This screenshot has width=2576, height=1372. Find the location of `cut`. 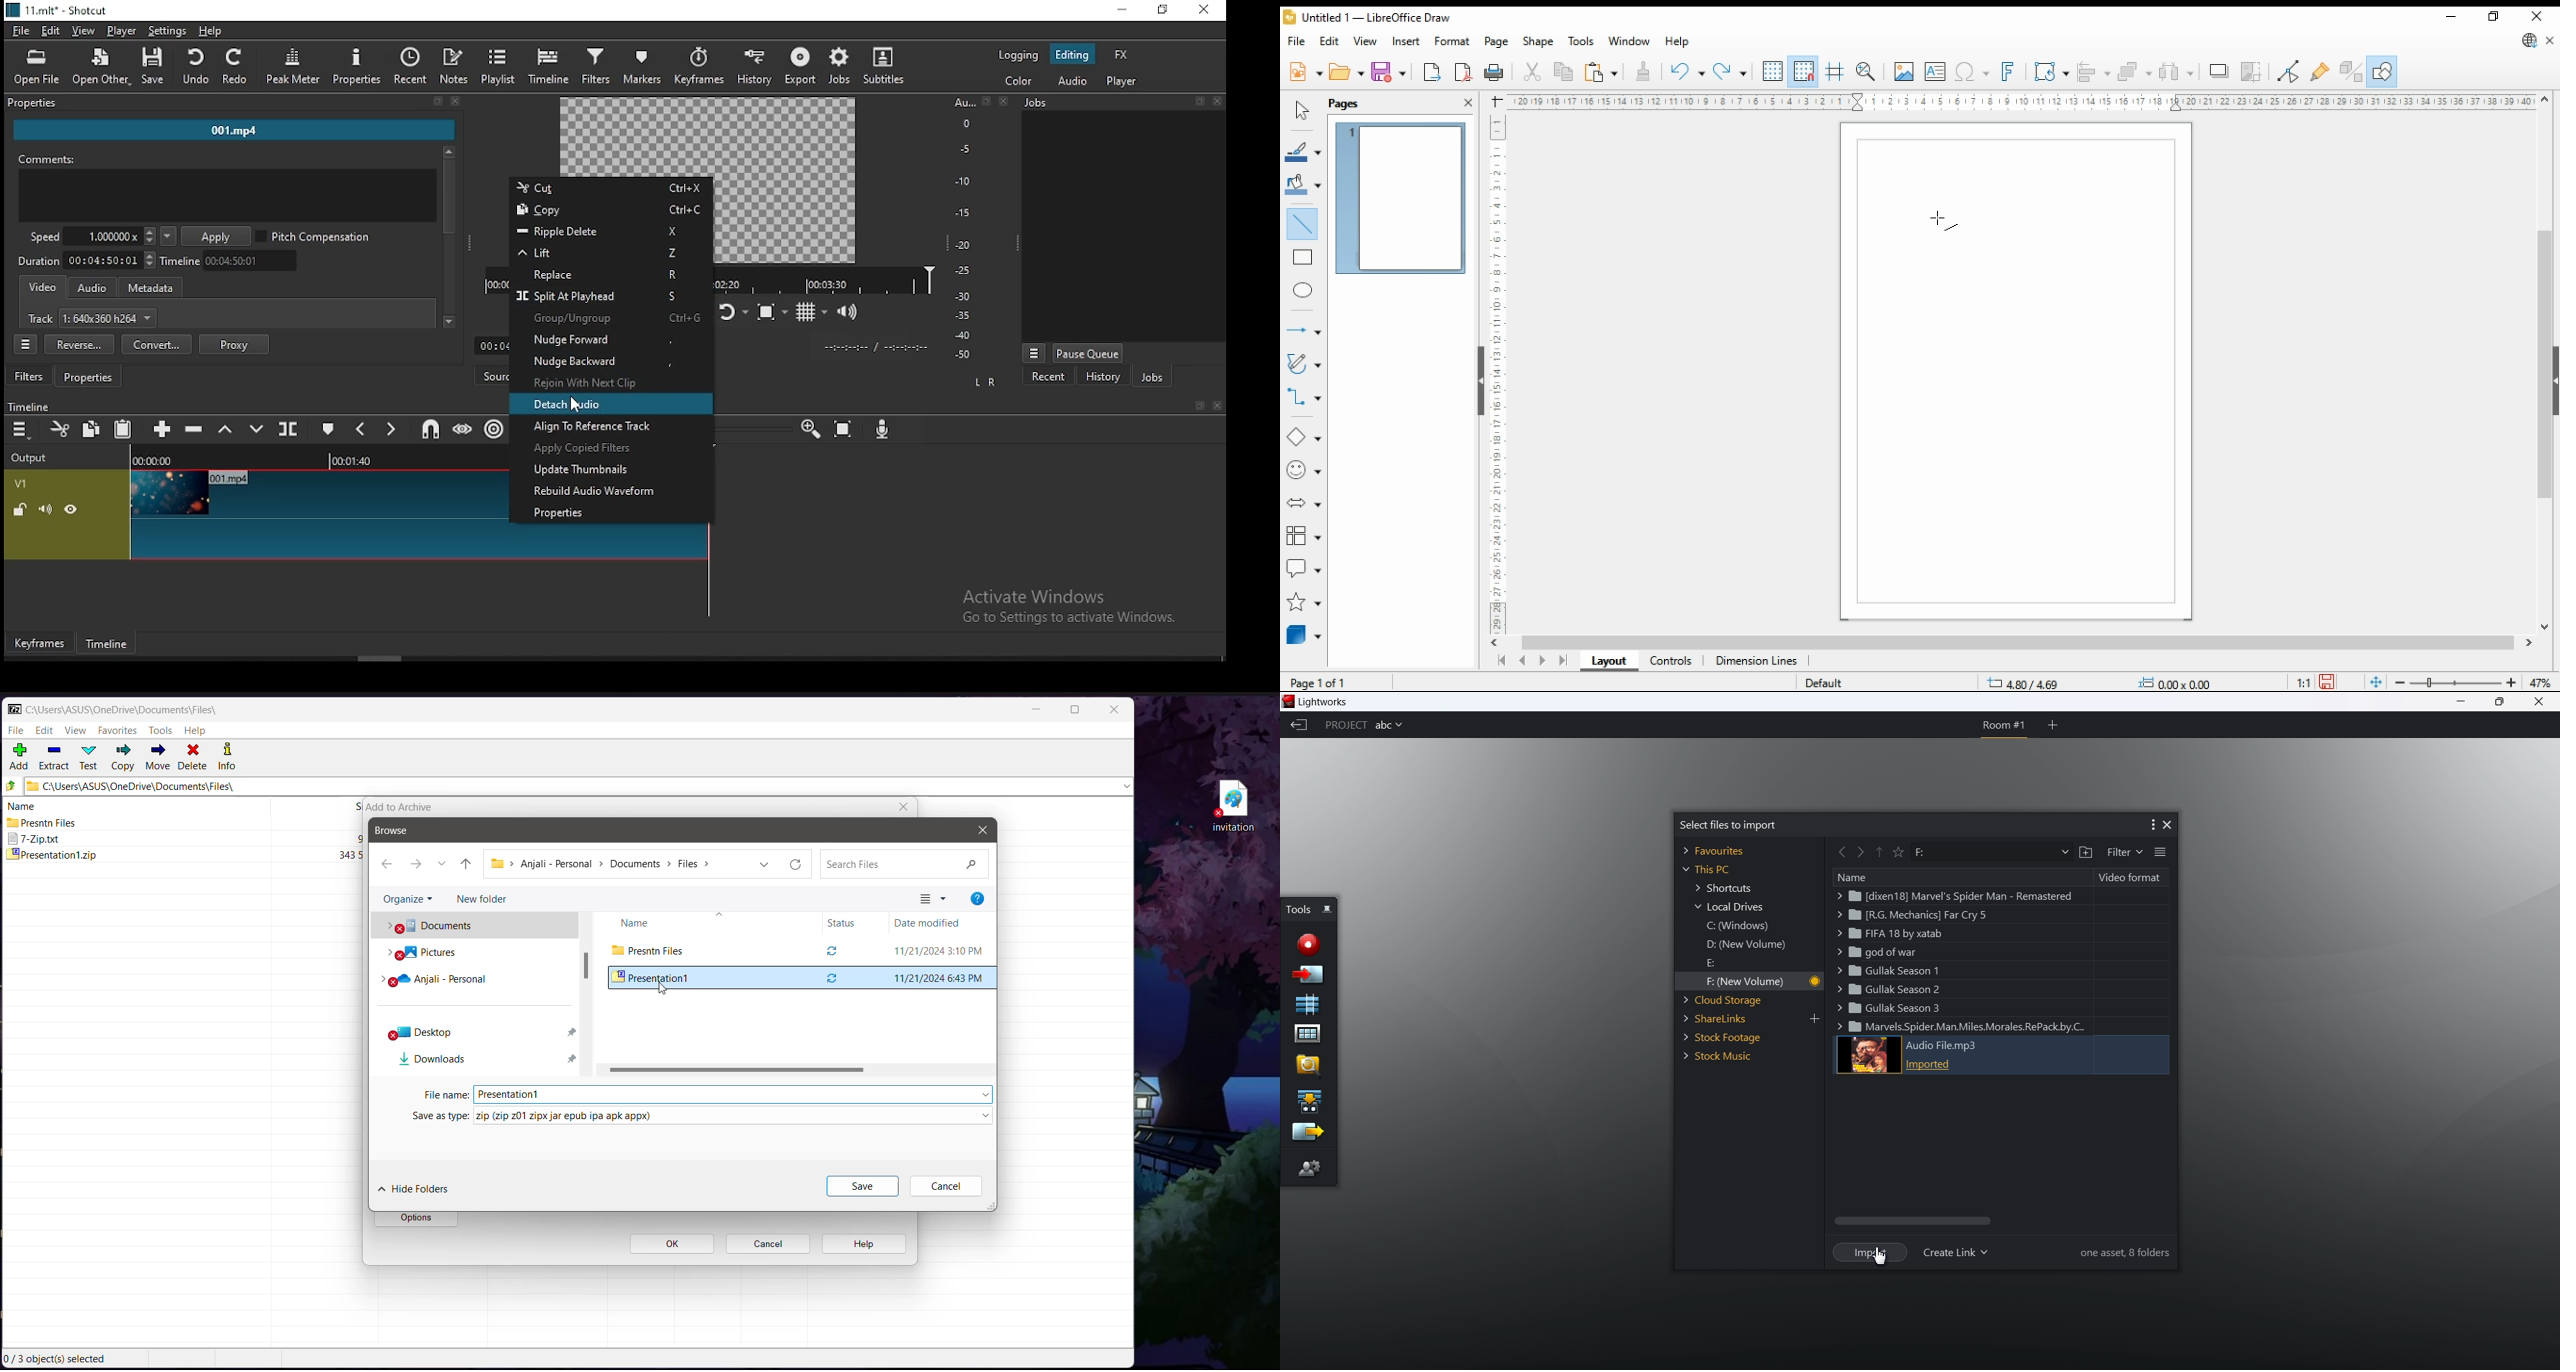

cut is located at coordinates (610, 186).